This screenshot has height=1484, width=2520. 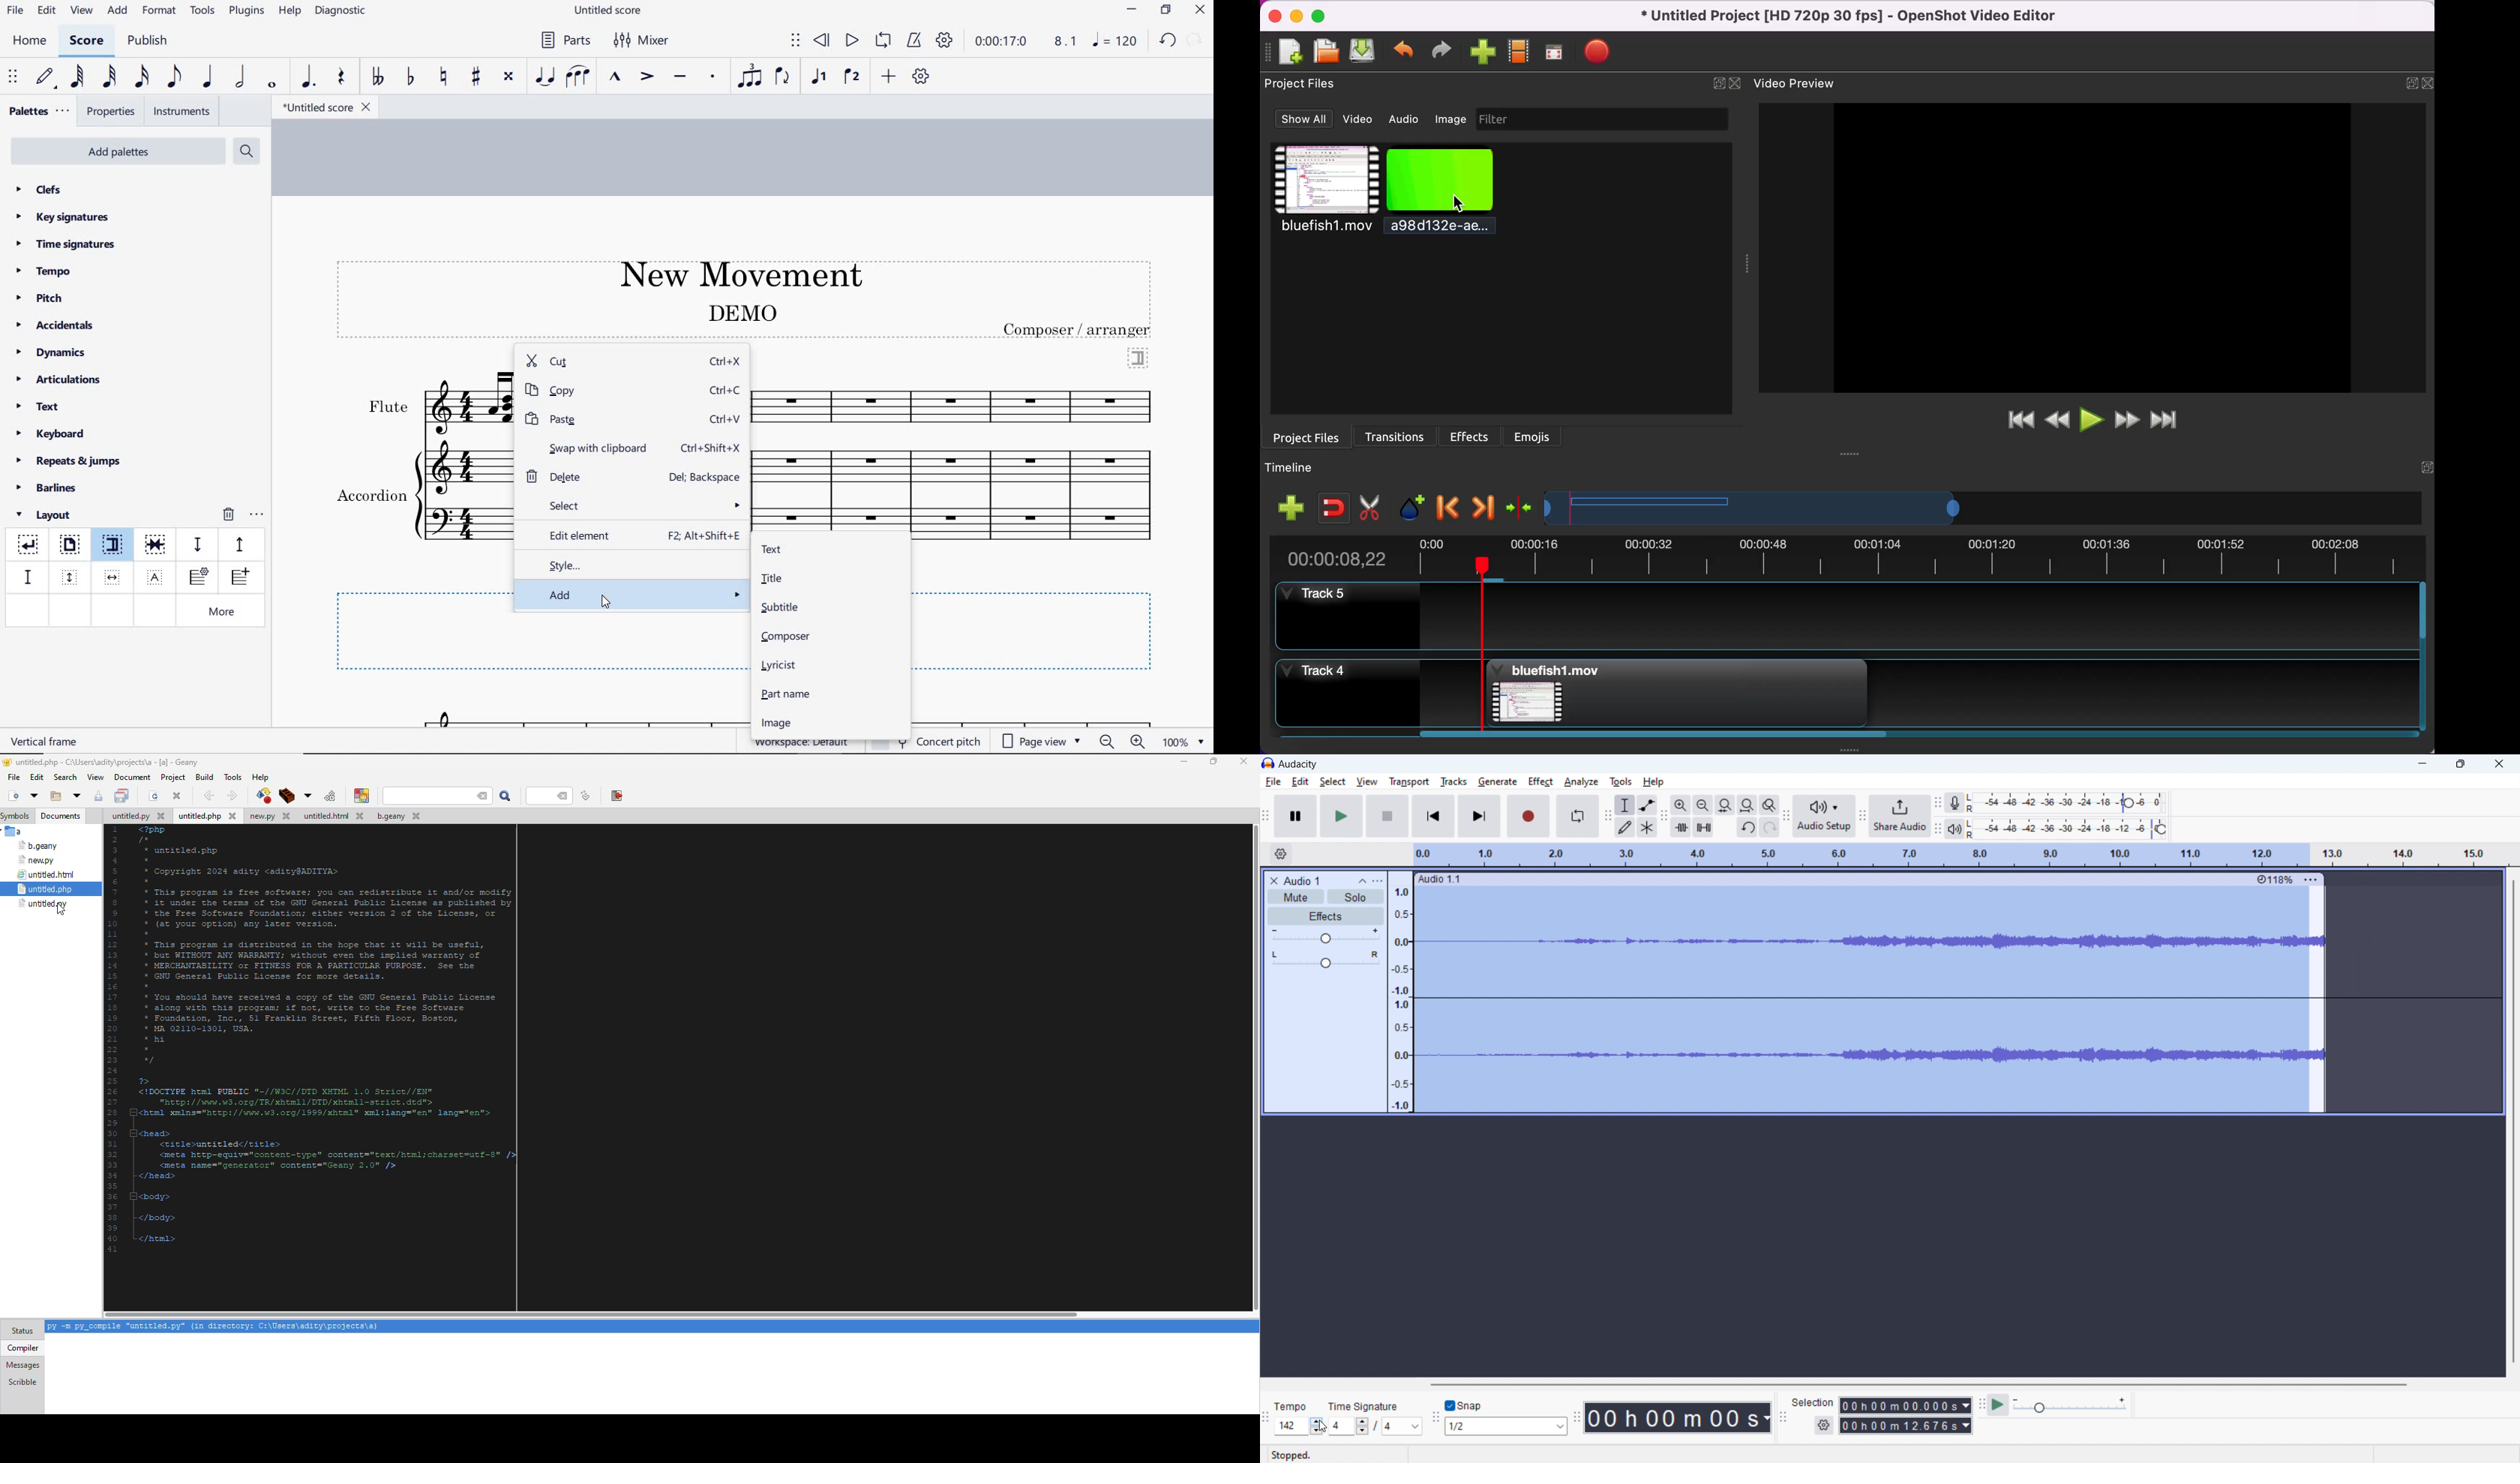 What do you see at coordinates (409, 77) in the screenshot?
I see `toggle flat` at bounding box center [409, 77].